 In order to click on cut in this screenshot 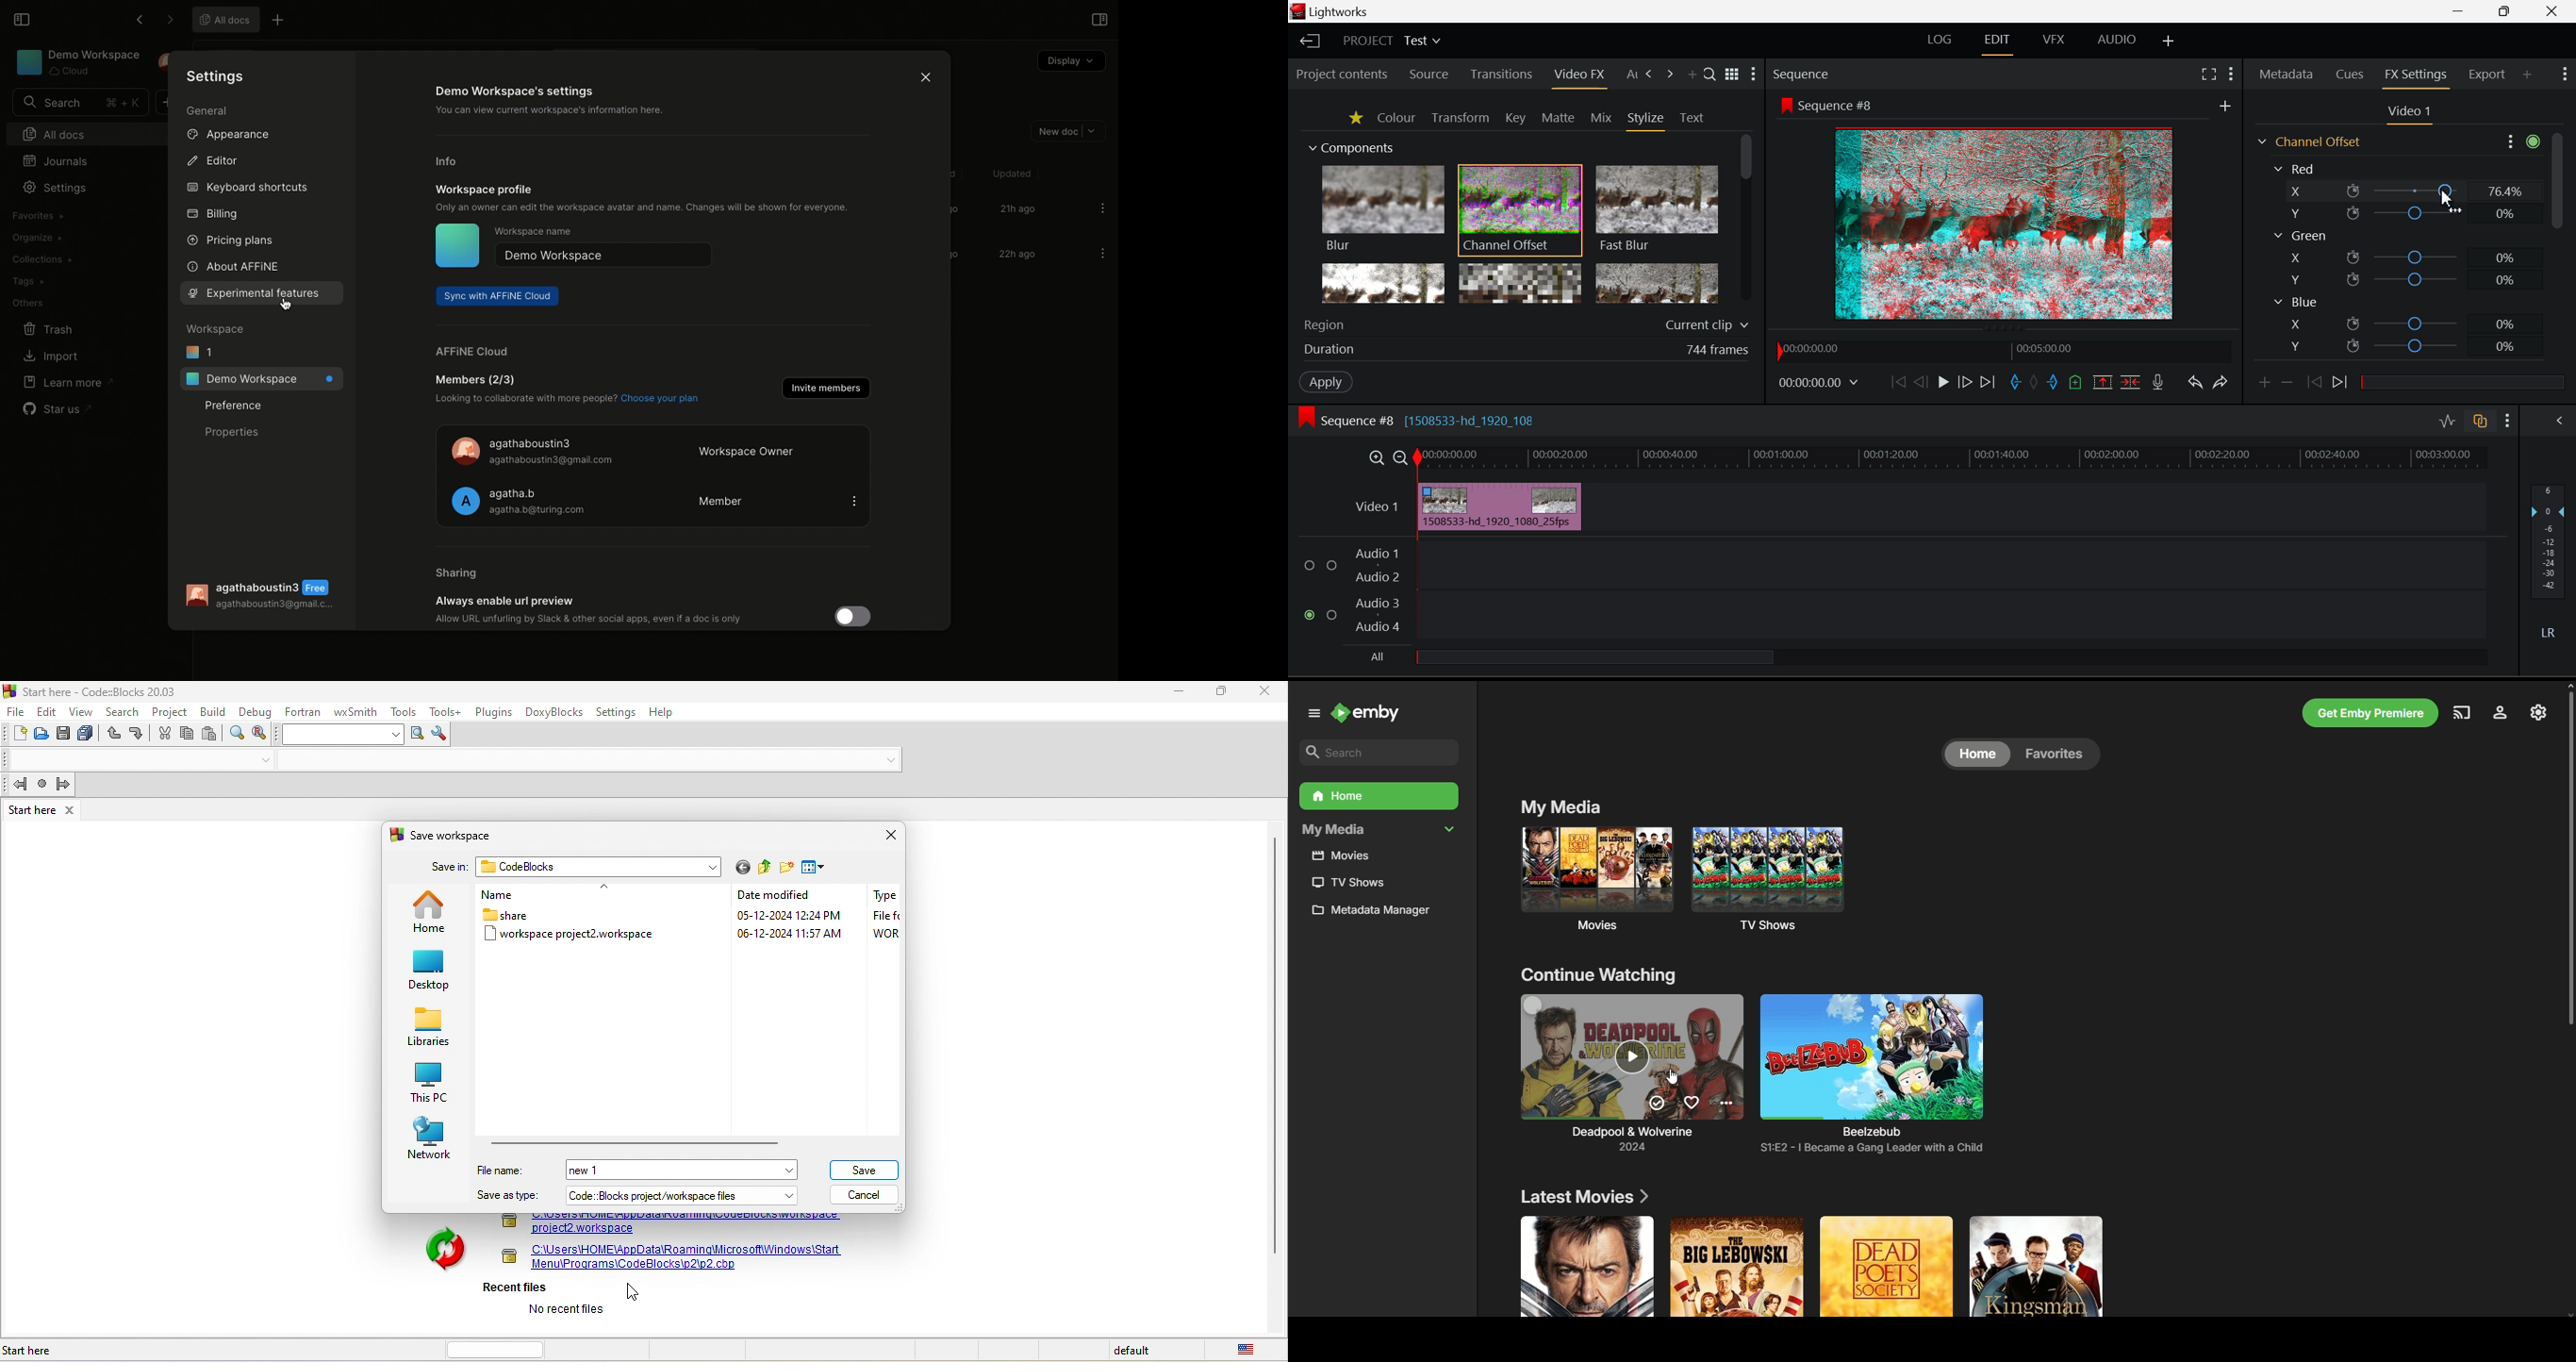, I will do `click(165, 736)`.